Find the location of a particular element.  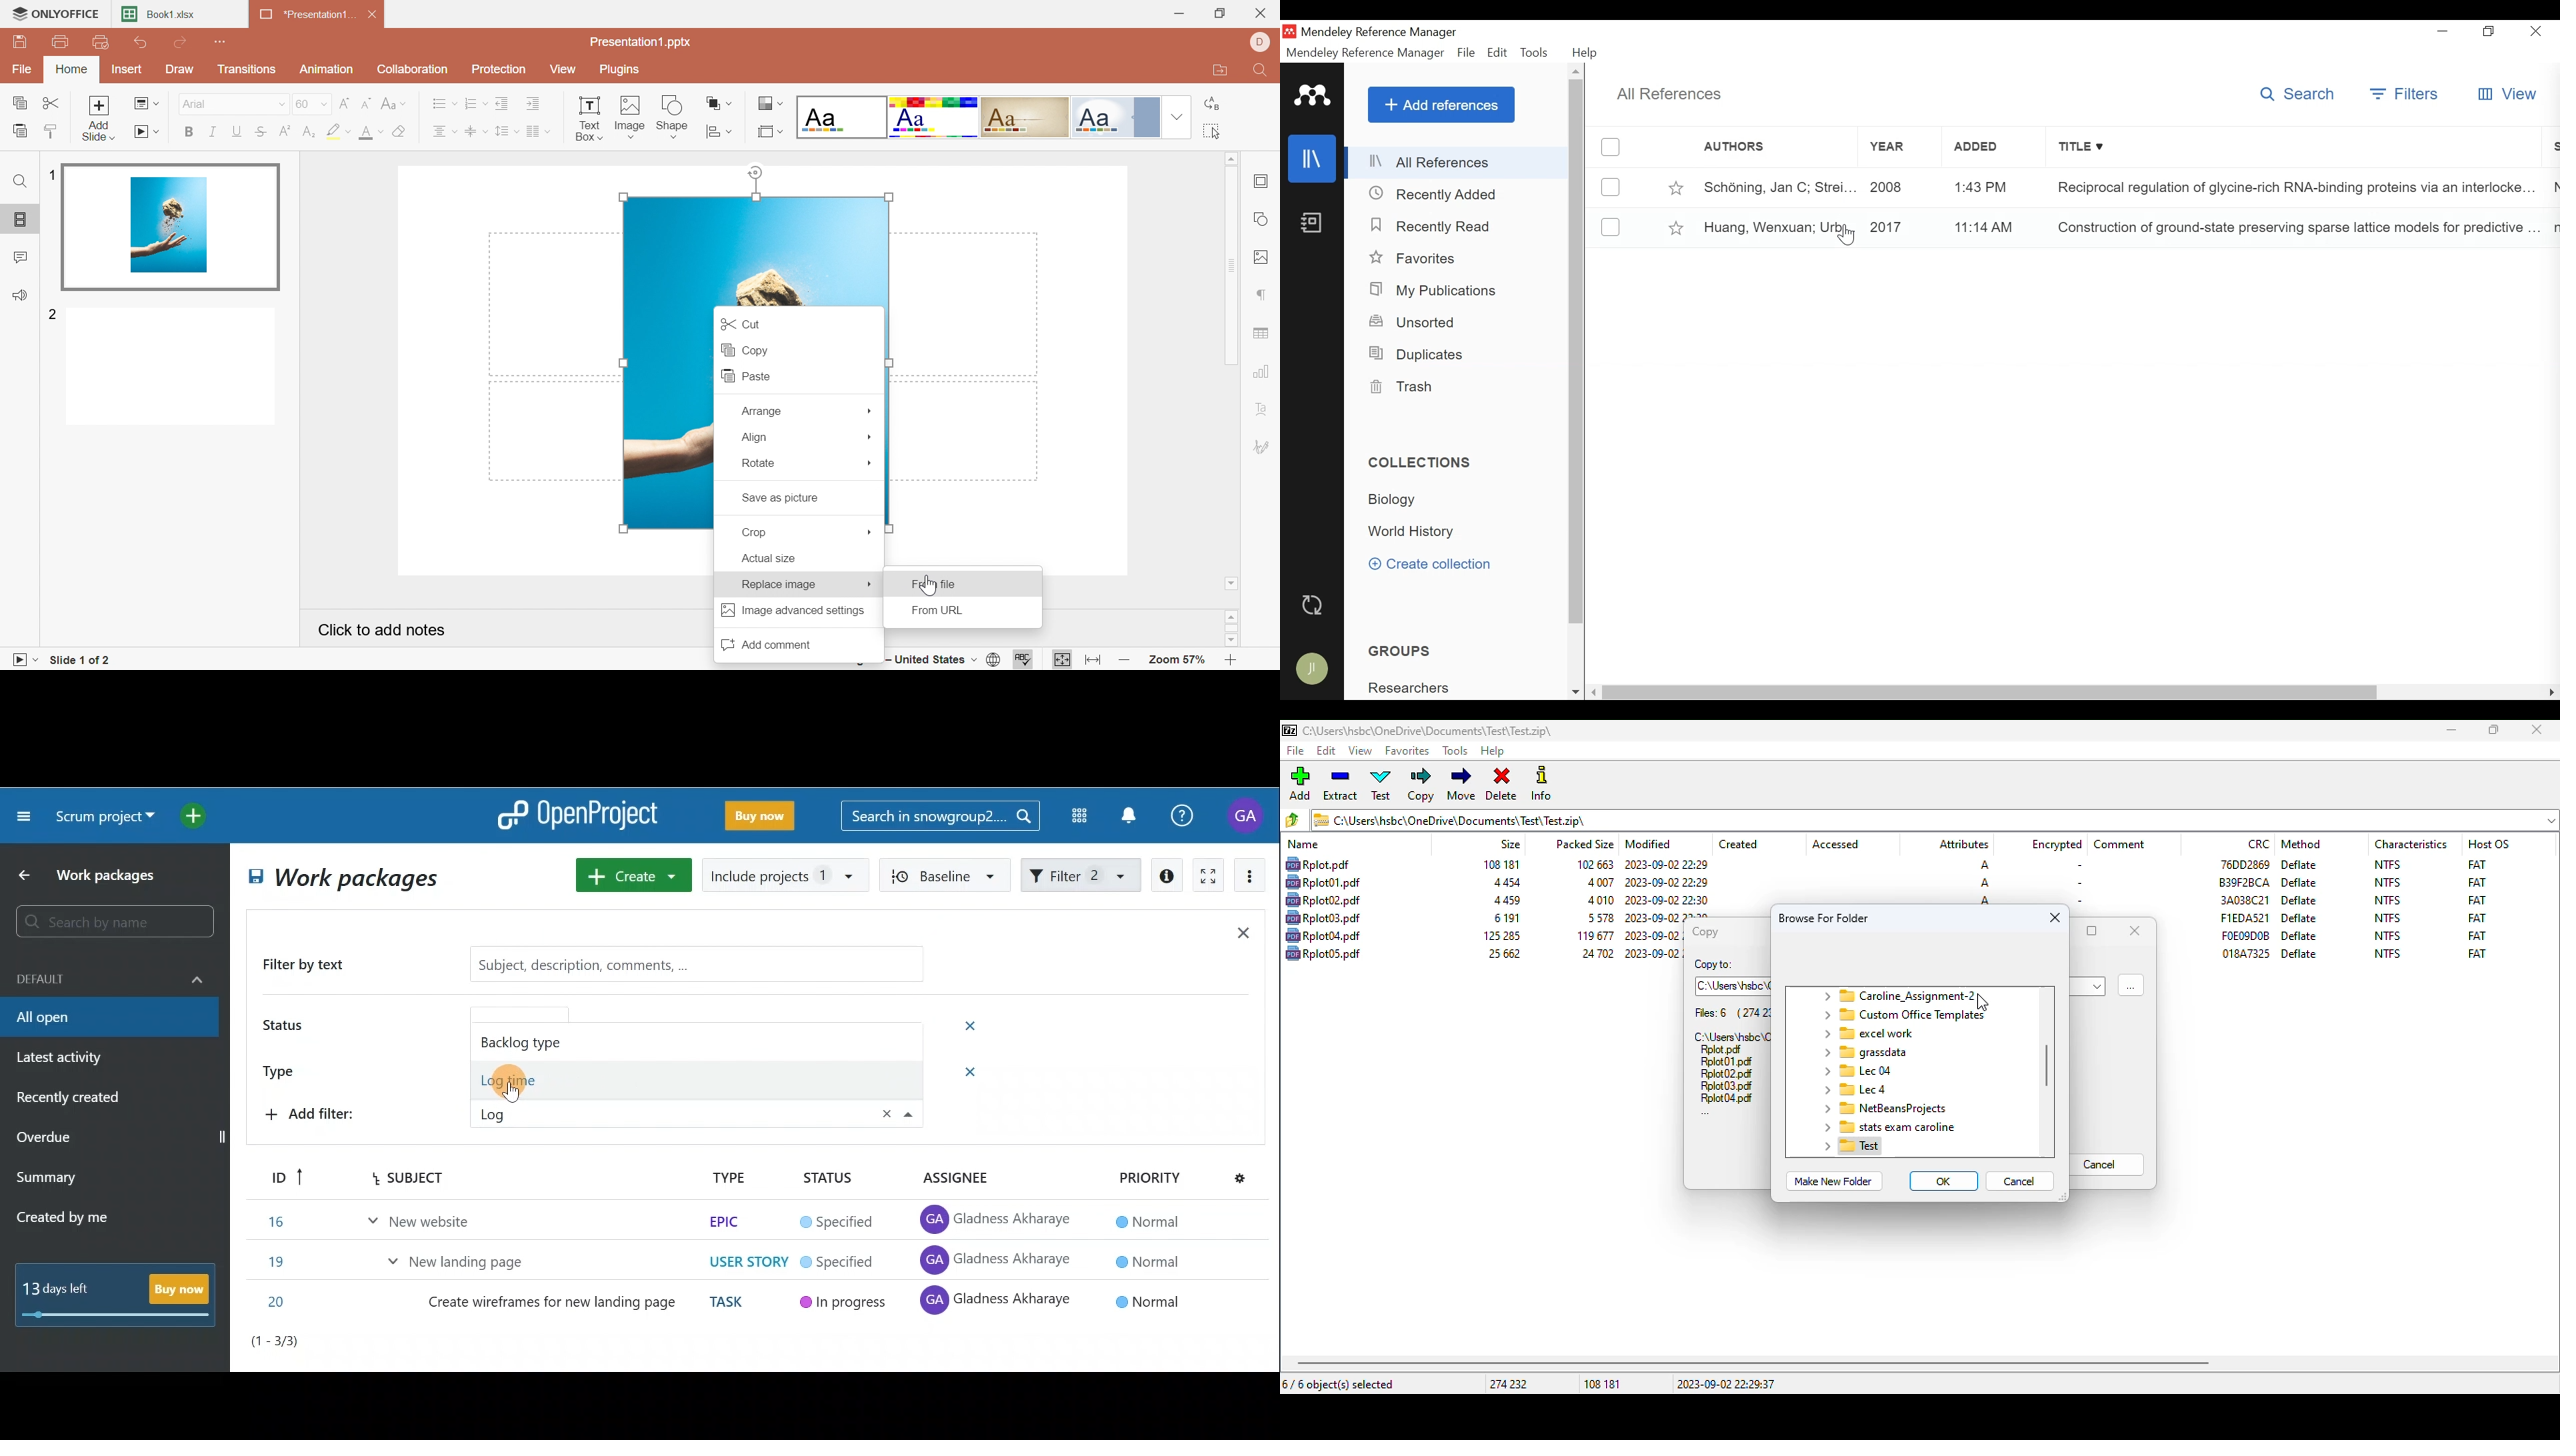

Transitions is located at coordinates (247, 69).